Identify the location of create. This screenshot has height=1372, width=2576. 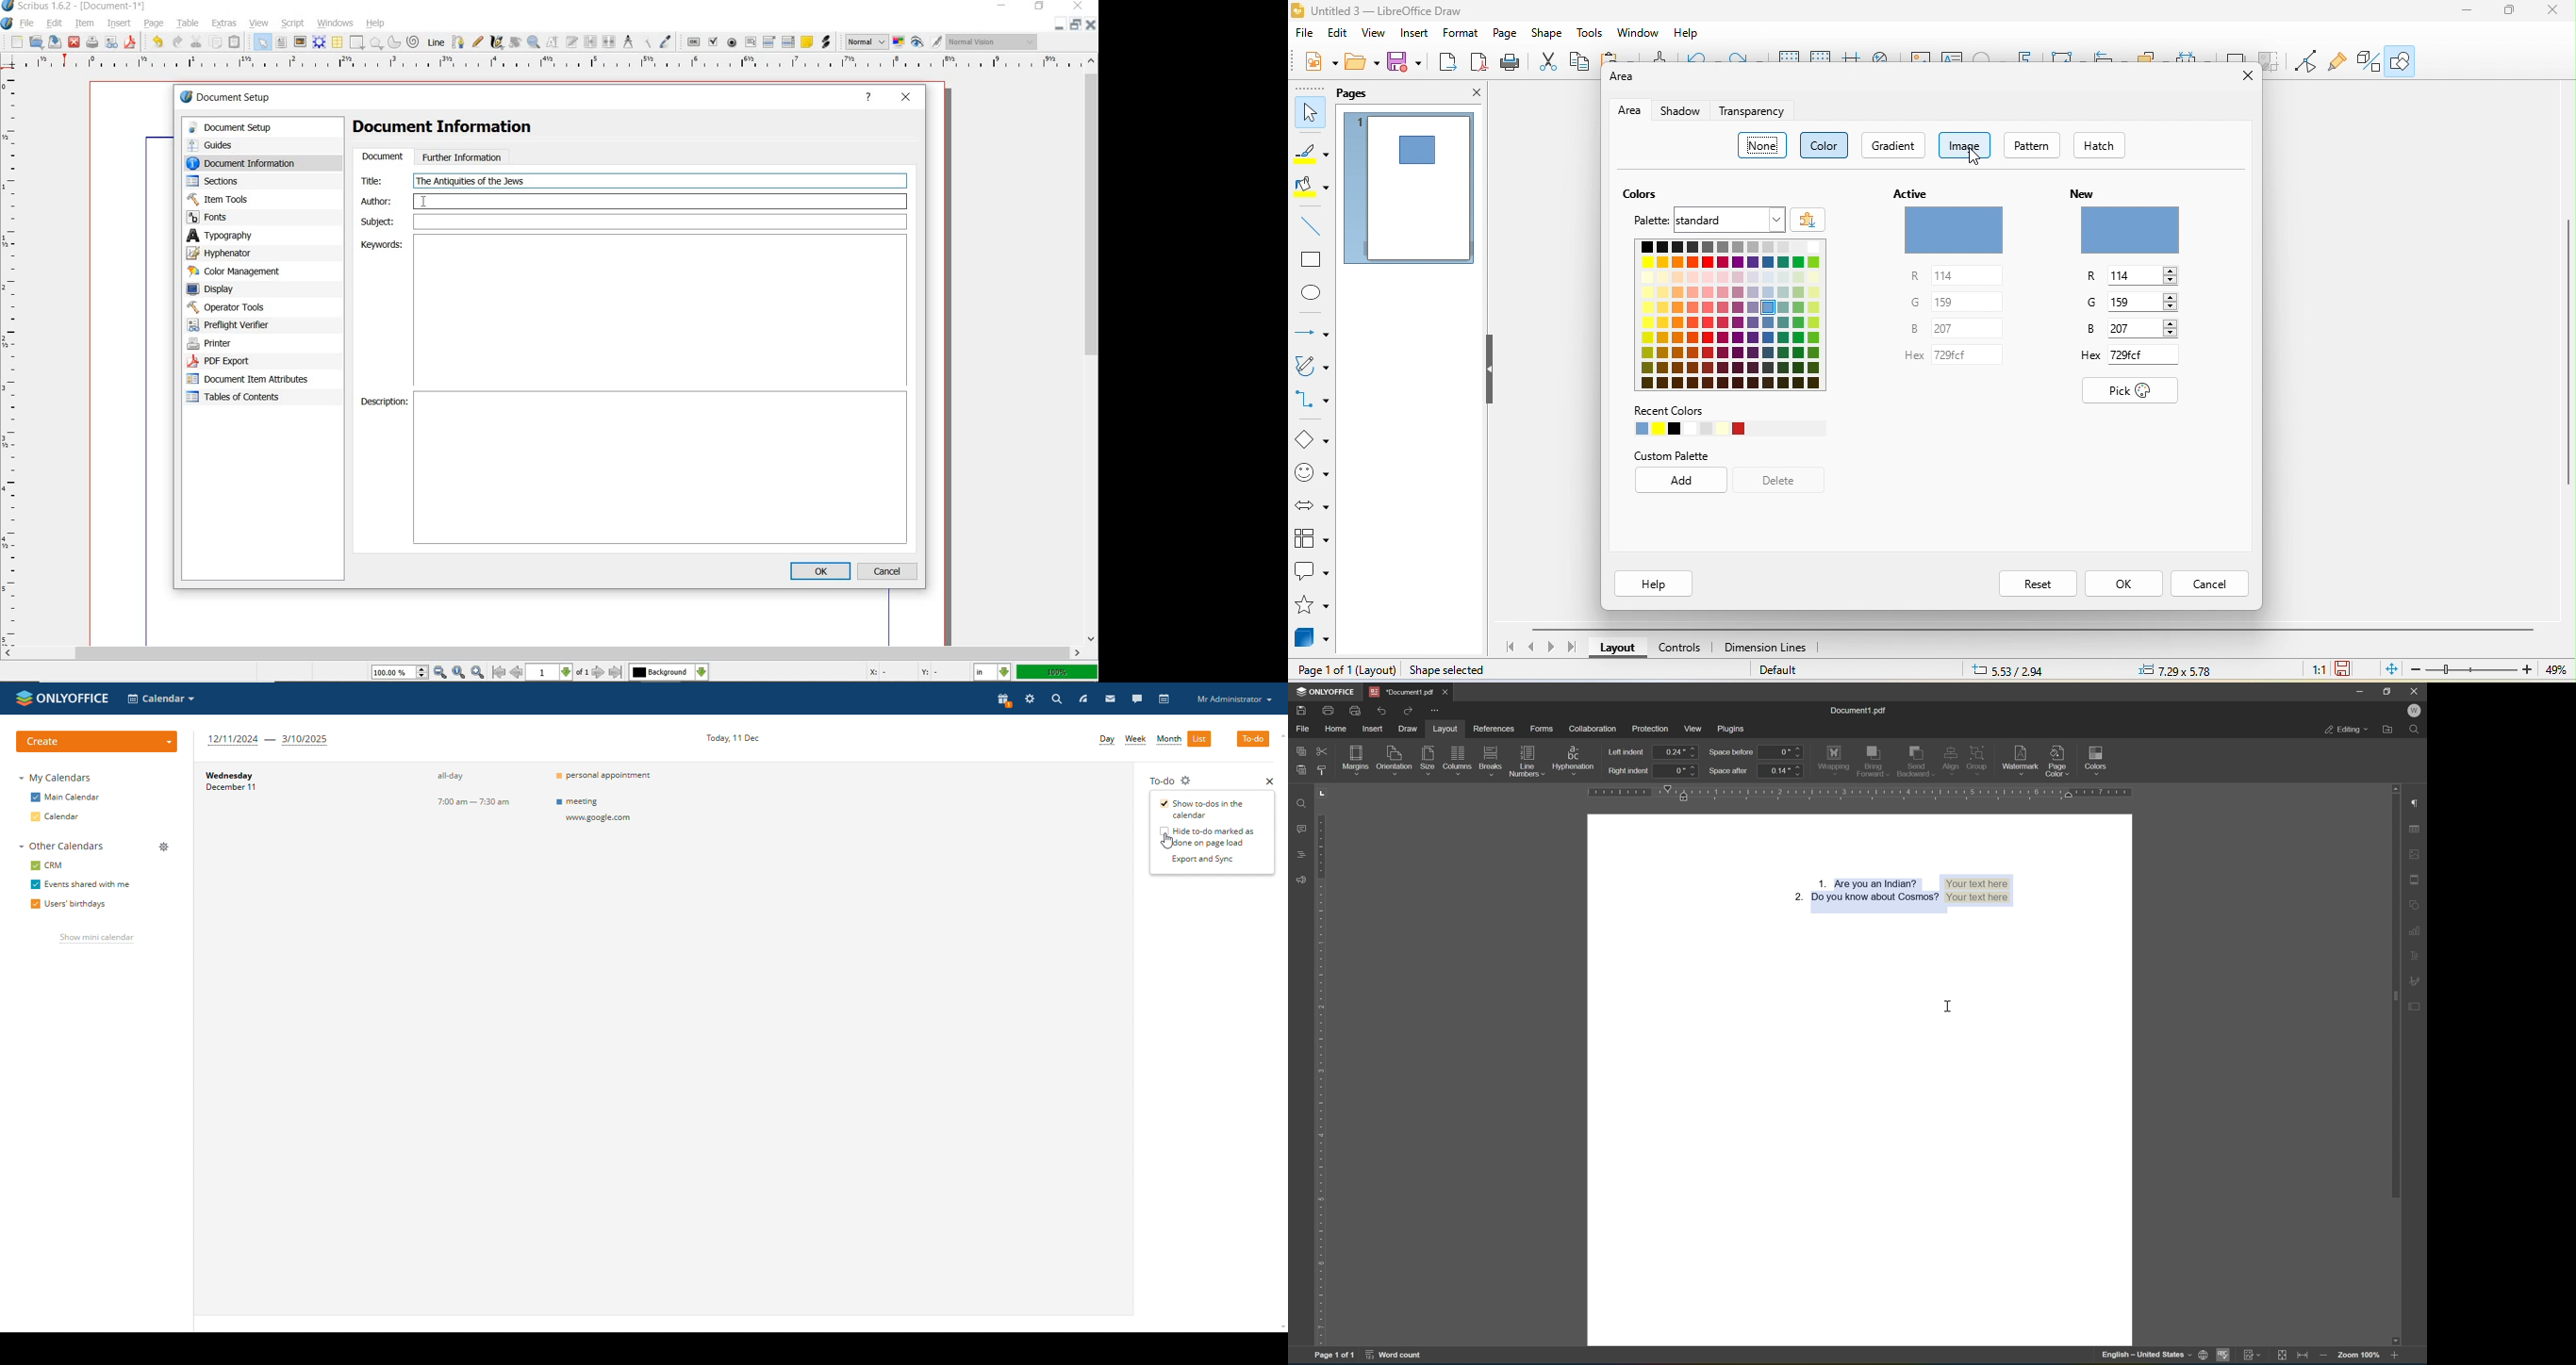
(99, 740).